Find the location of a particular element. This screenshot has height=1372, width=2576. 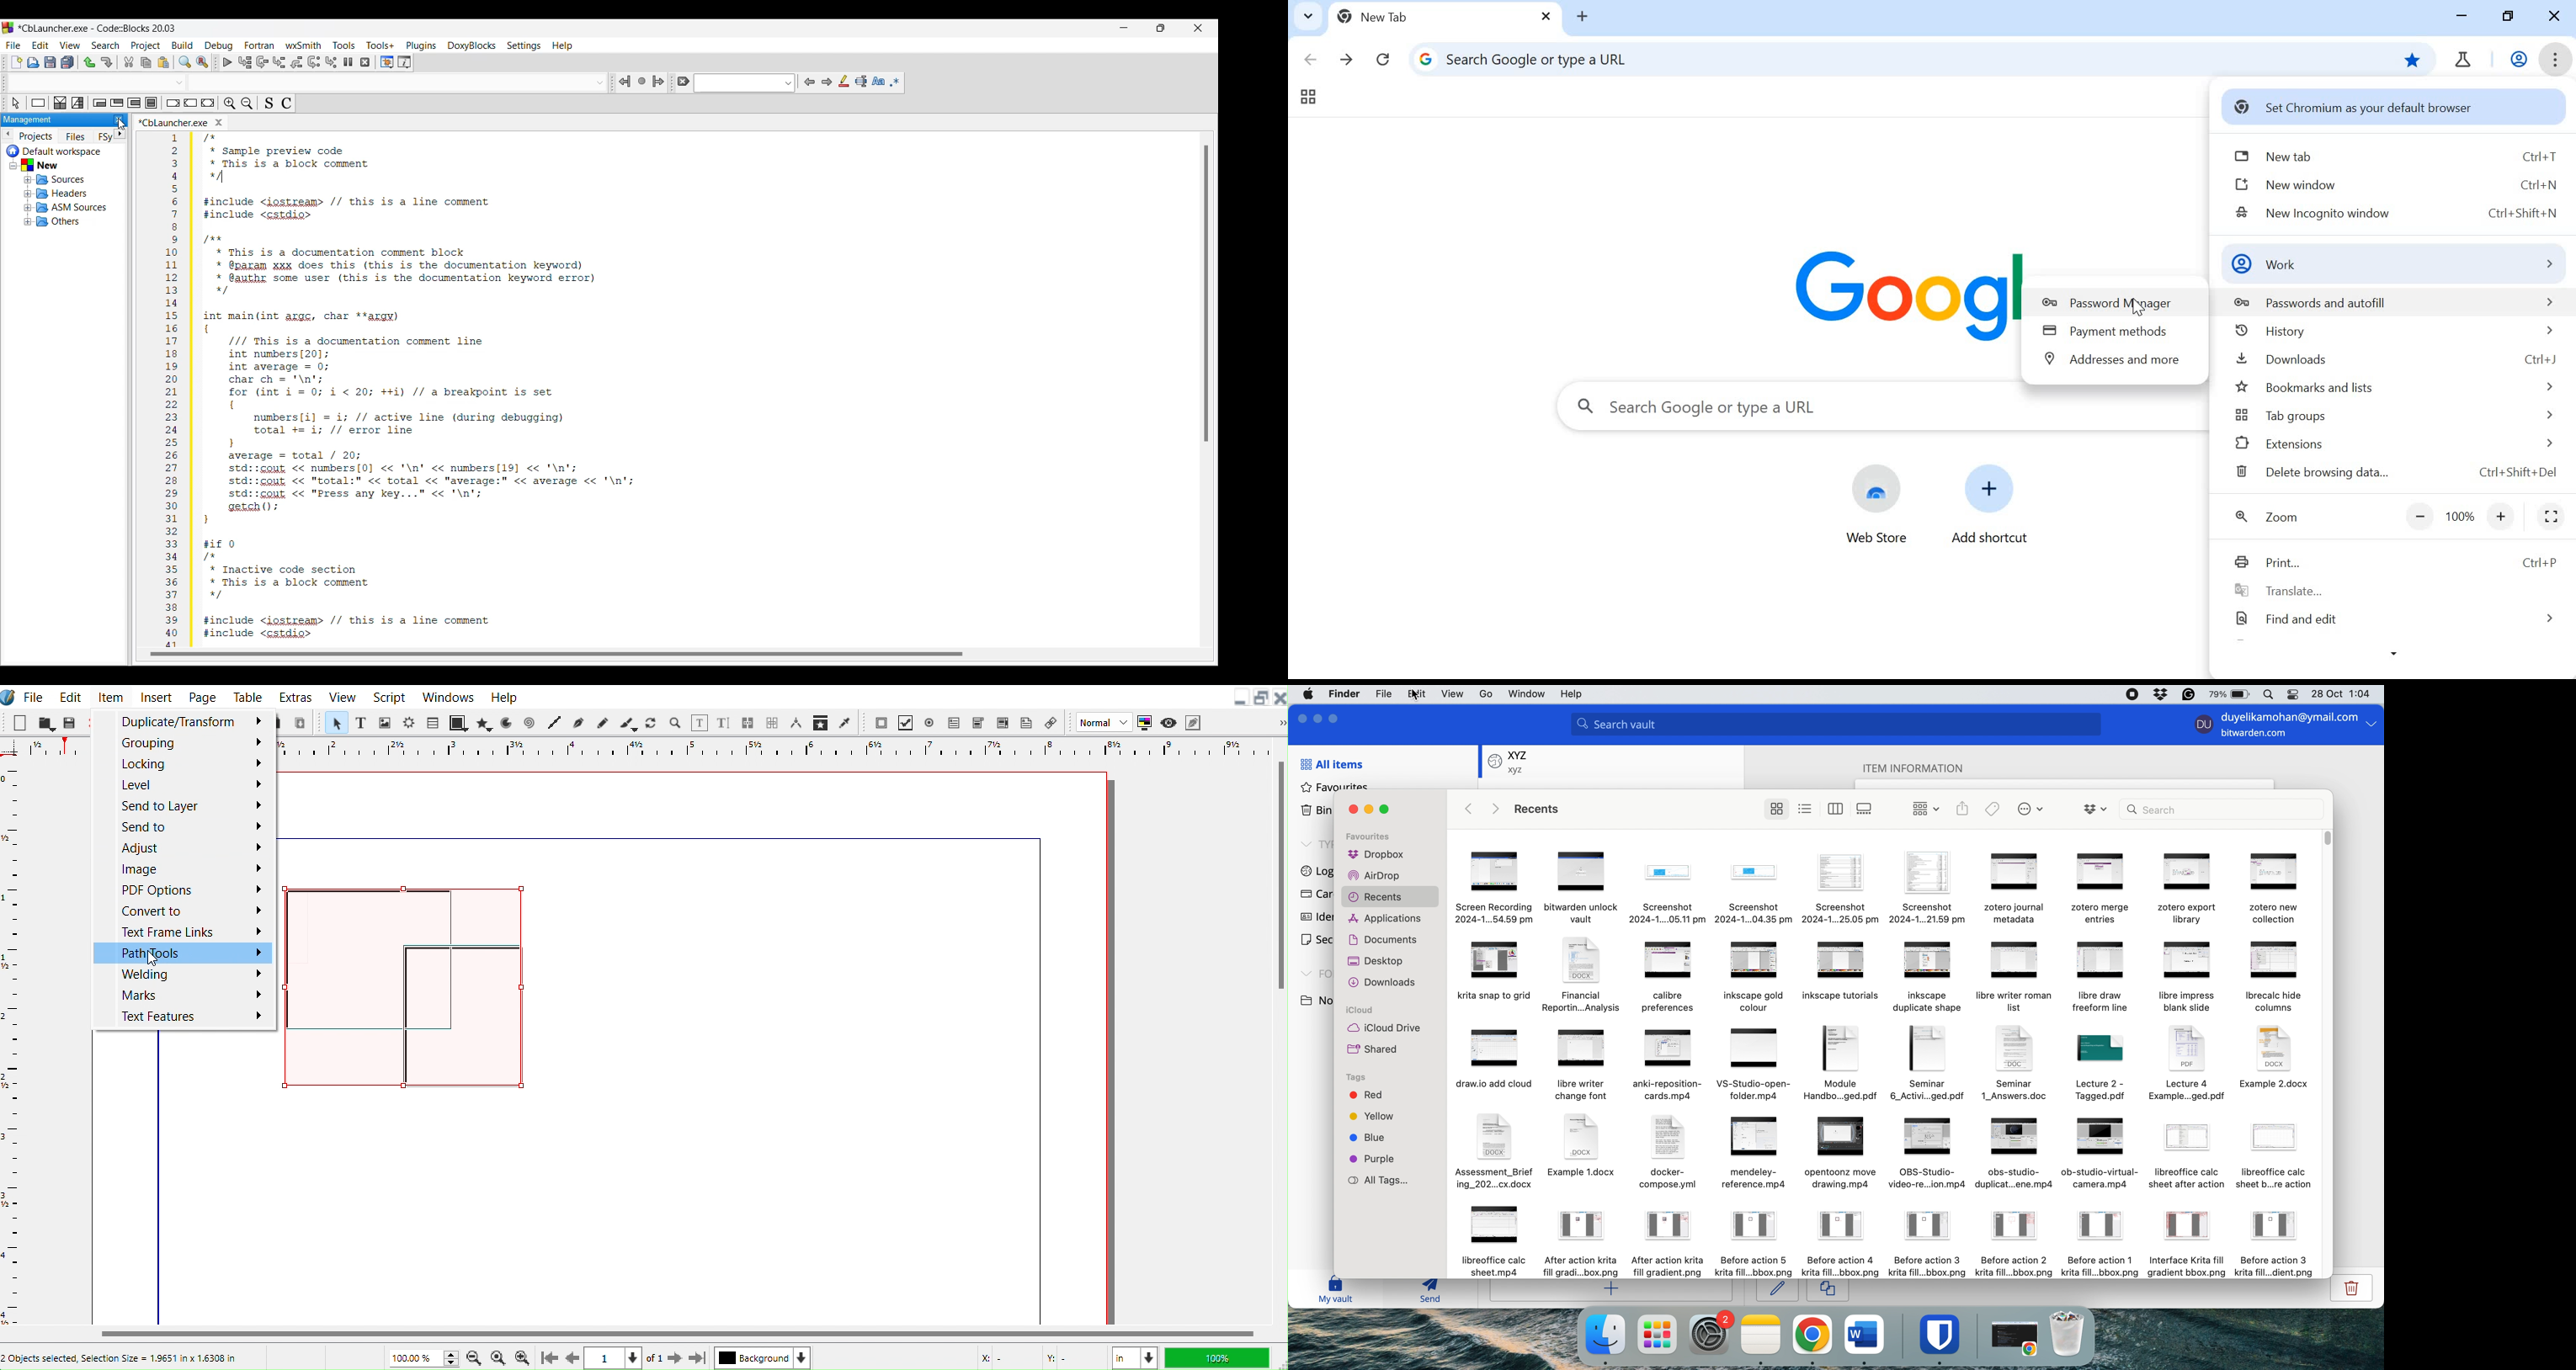

all tags is located at coordinates (1384, 1180).